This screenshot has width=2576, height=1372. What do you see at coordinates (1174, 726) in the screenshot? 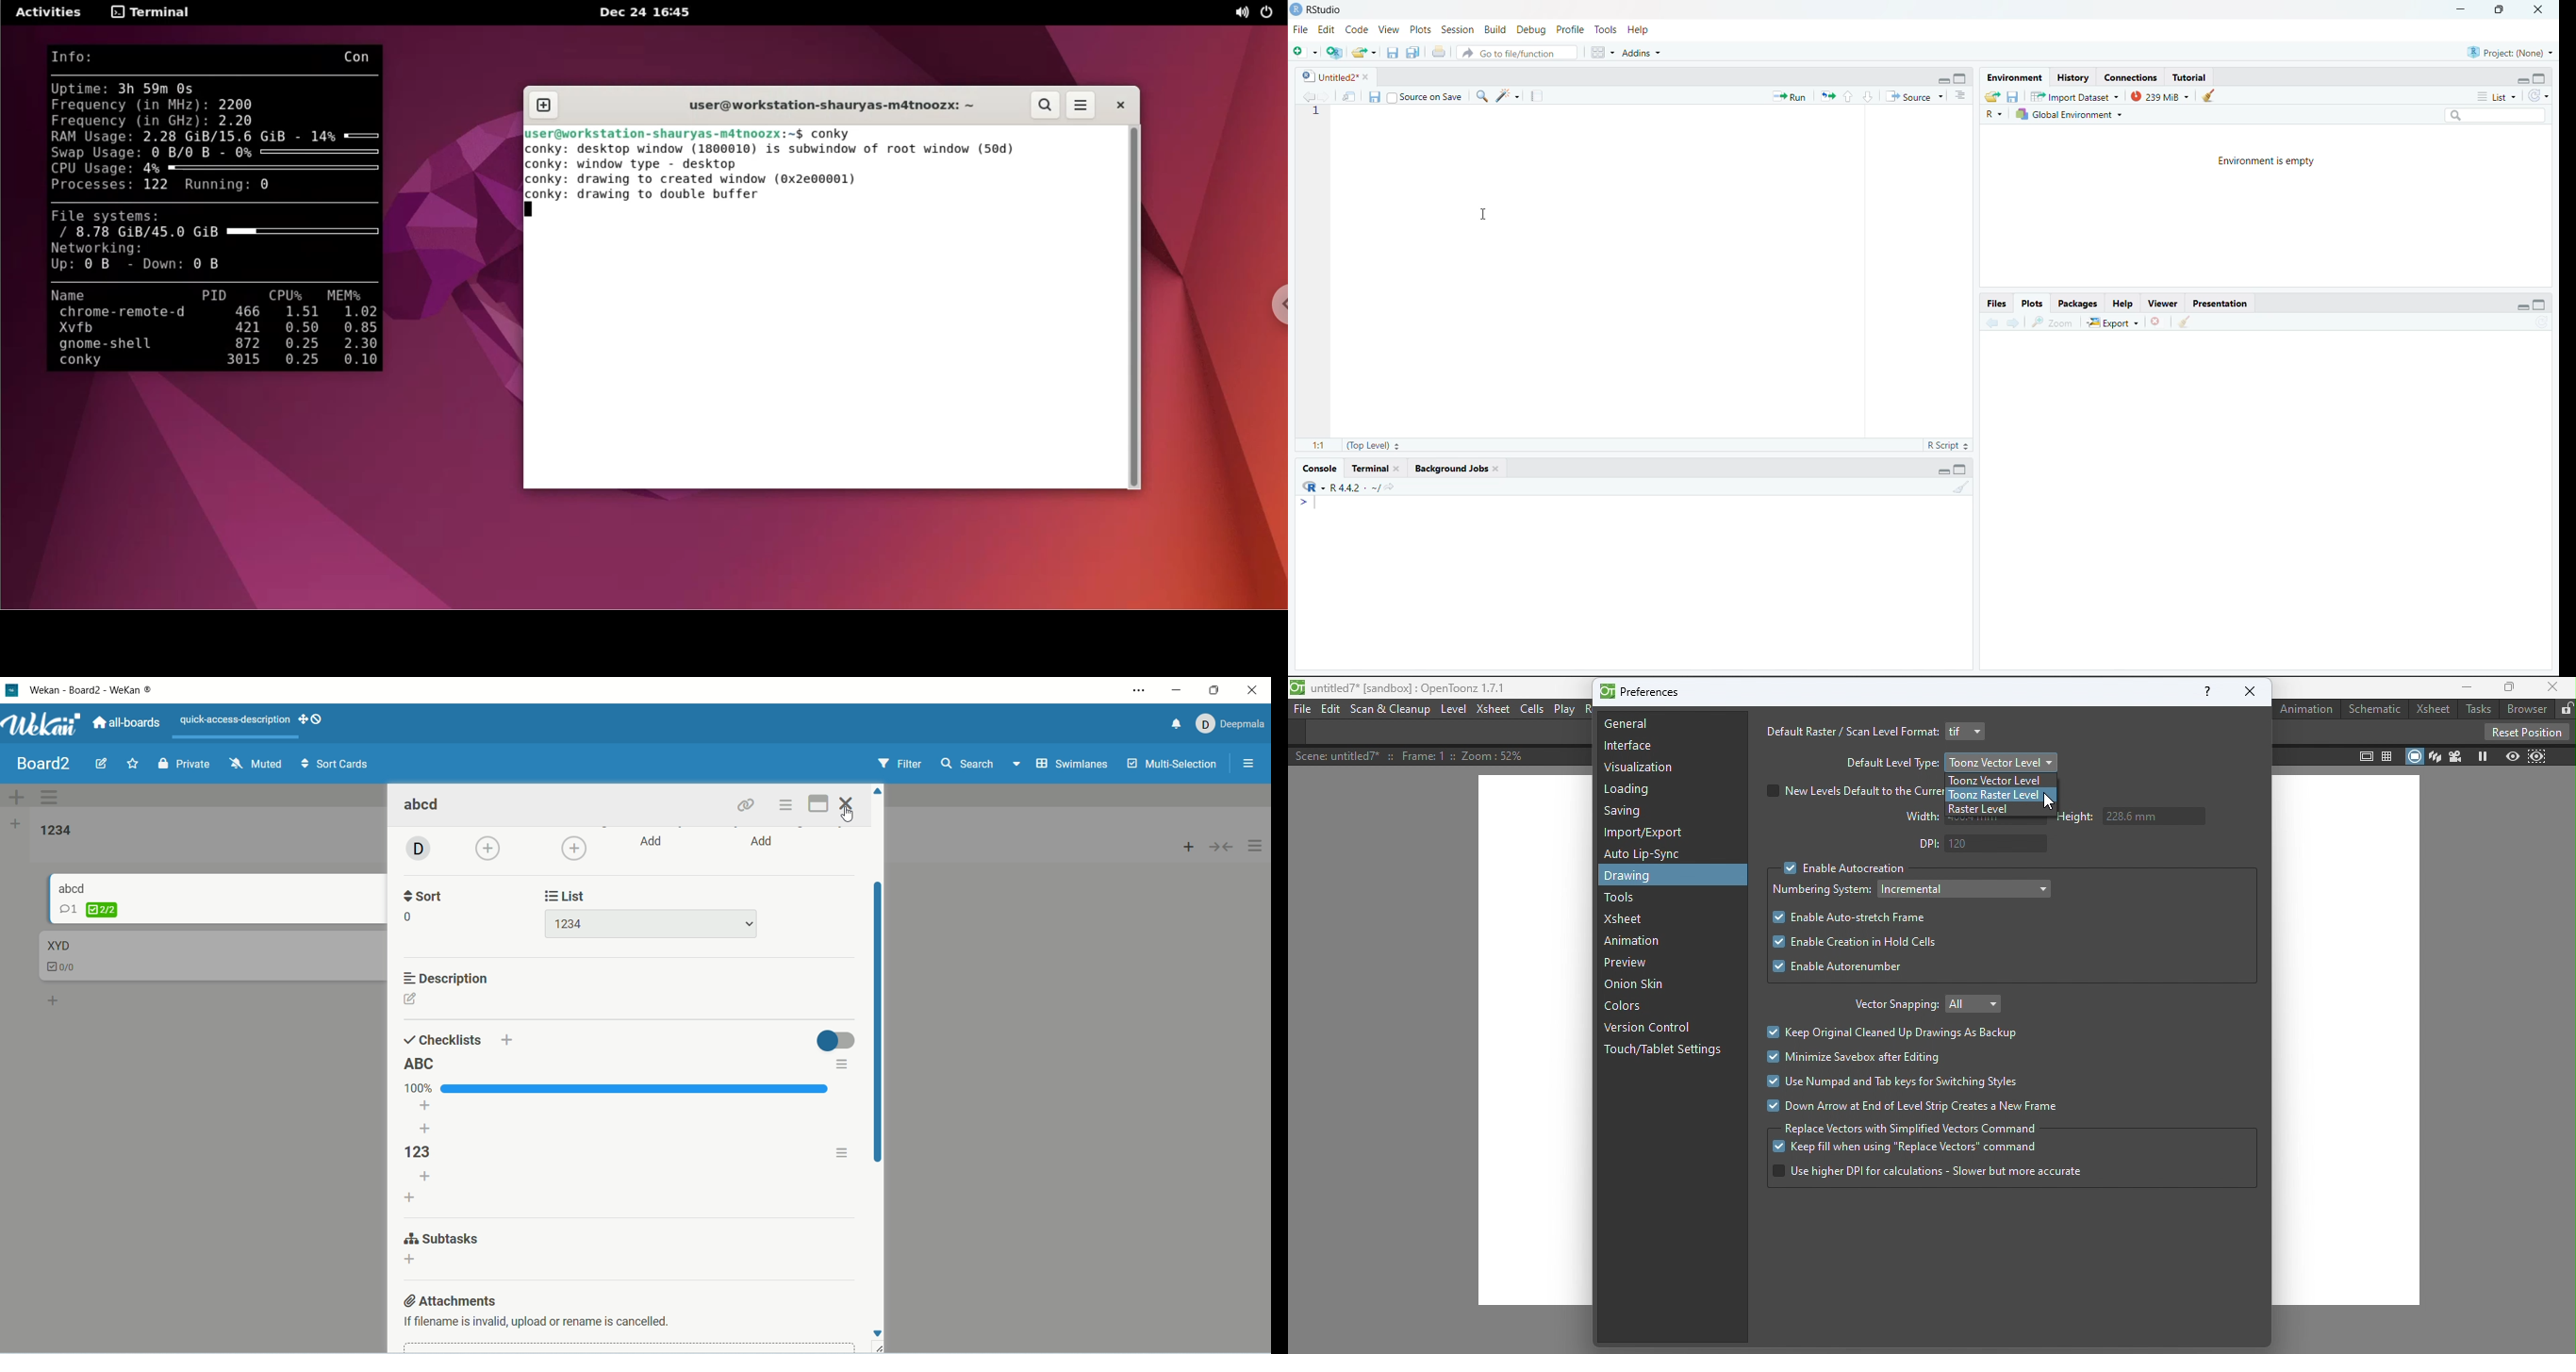
I see `notification` at bounding box center [1174, 726].